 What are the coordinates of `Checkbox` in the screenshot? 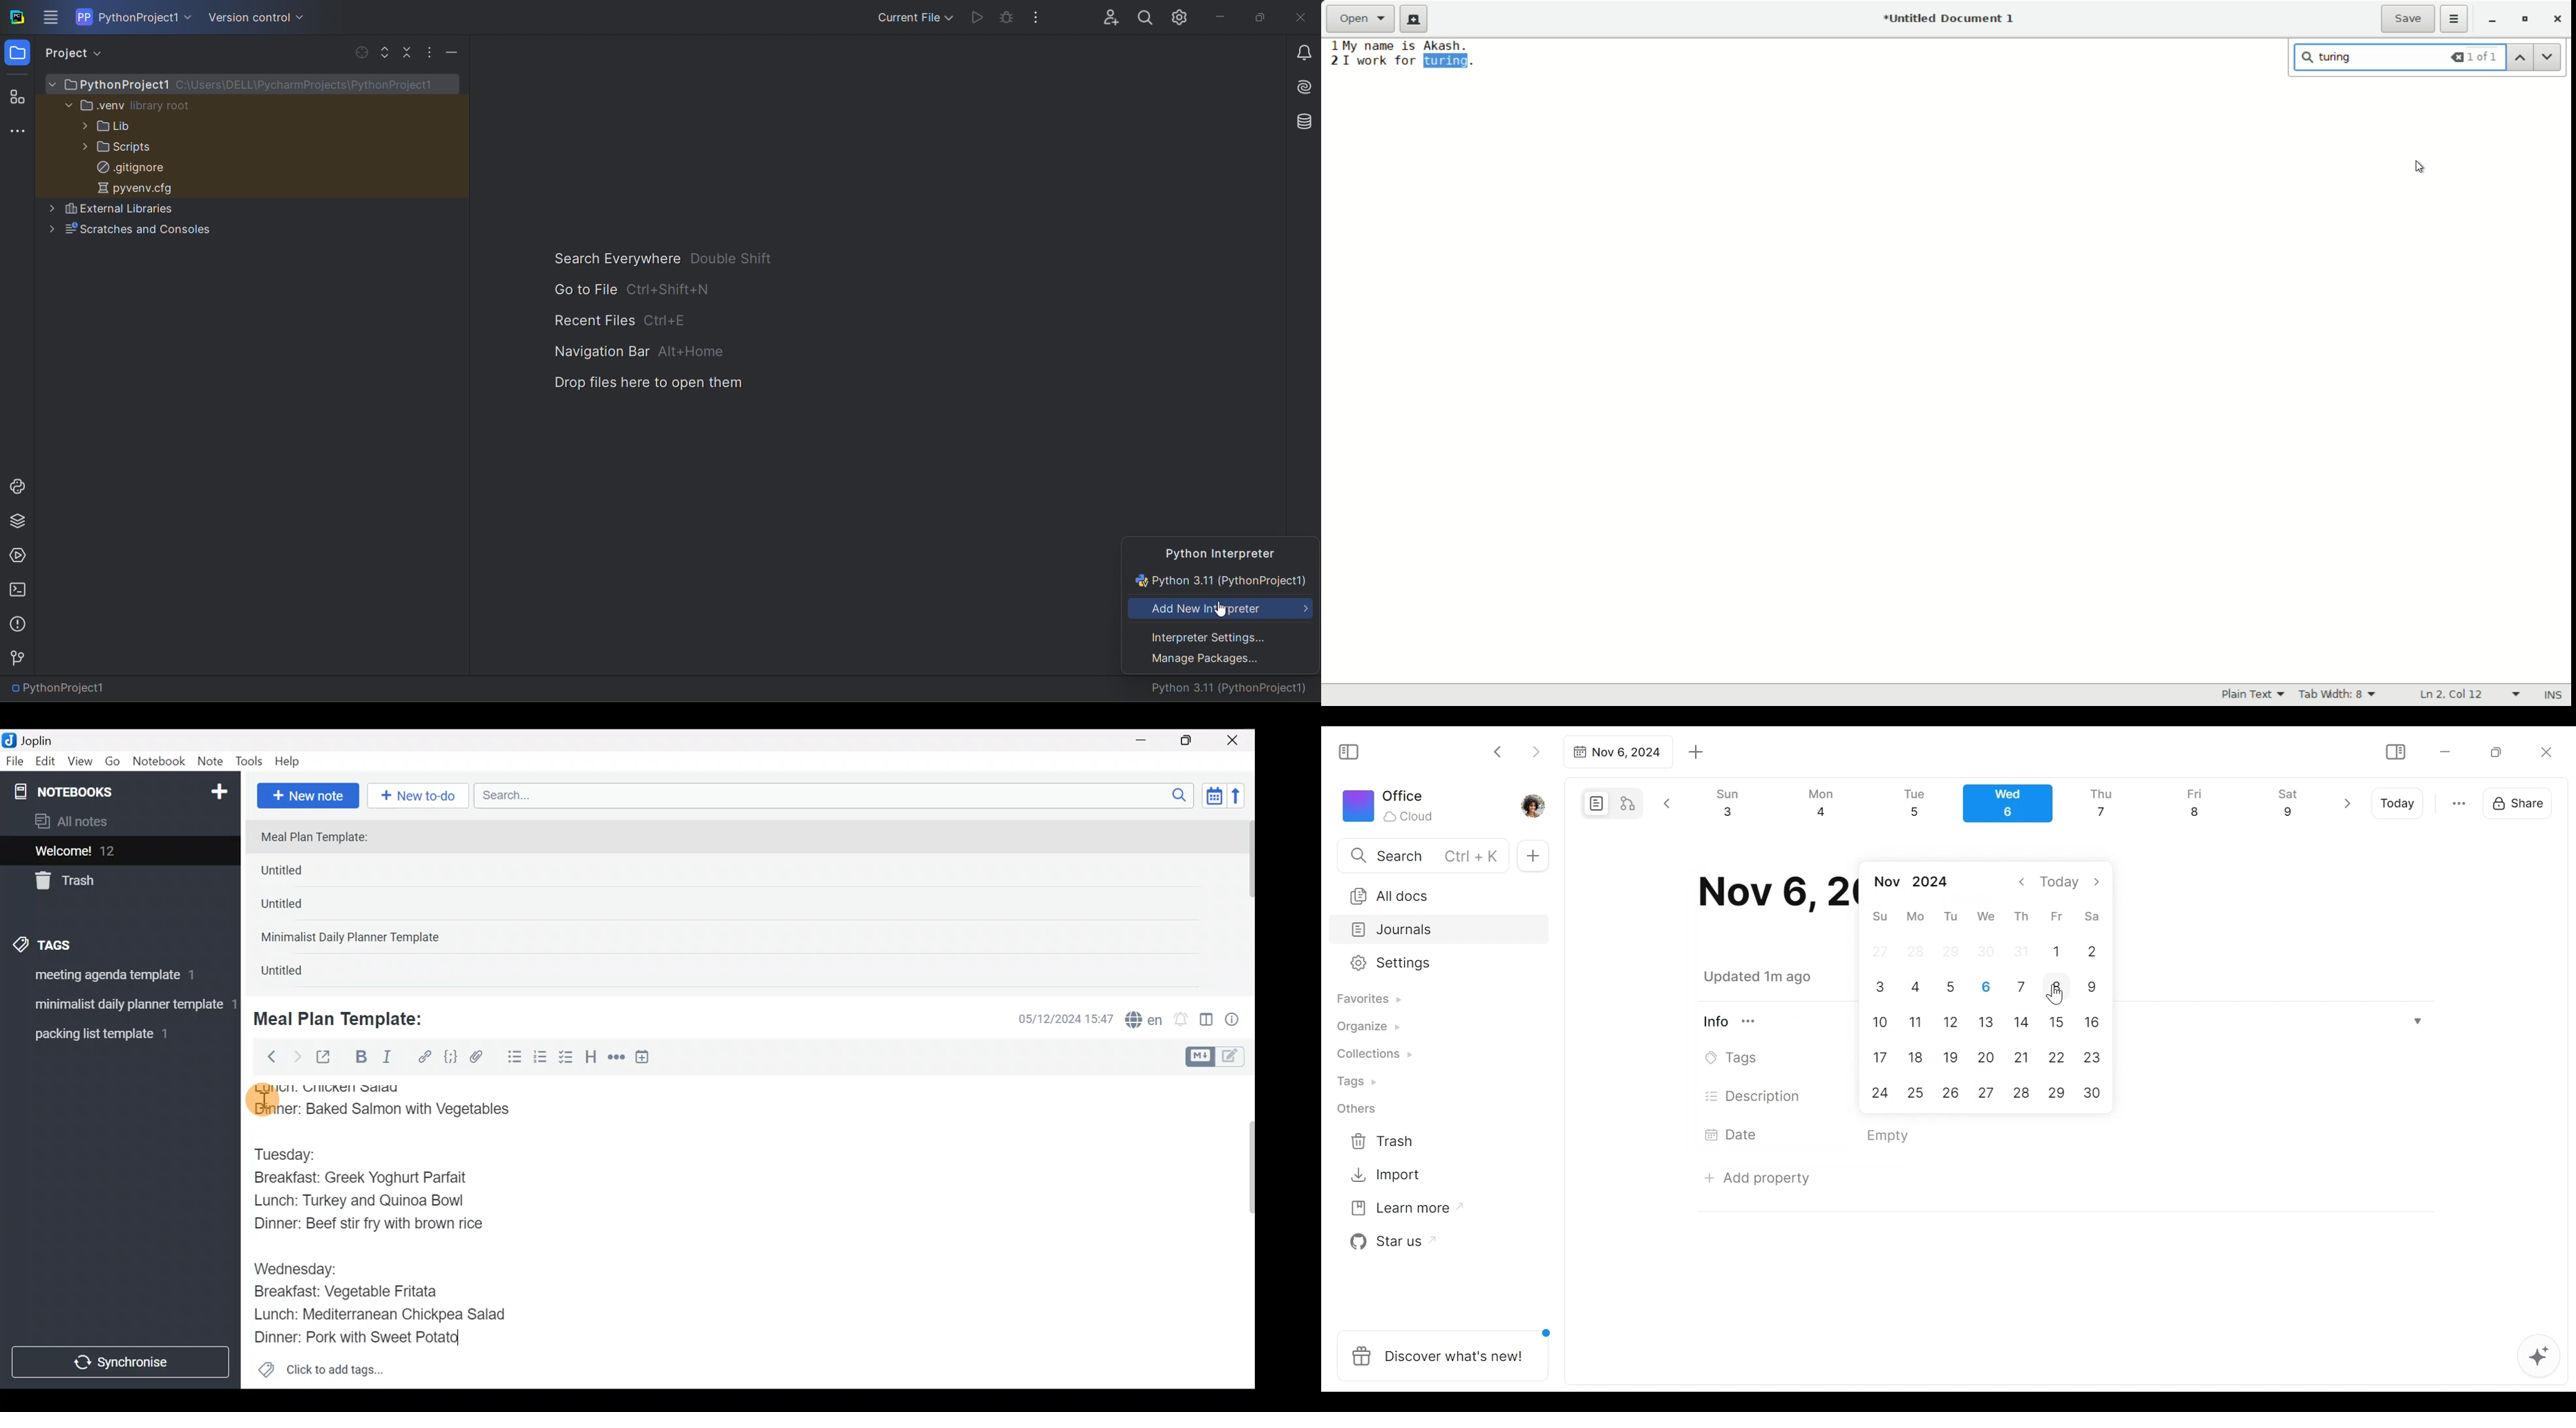 It's located at (568, 1058).